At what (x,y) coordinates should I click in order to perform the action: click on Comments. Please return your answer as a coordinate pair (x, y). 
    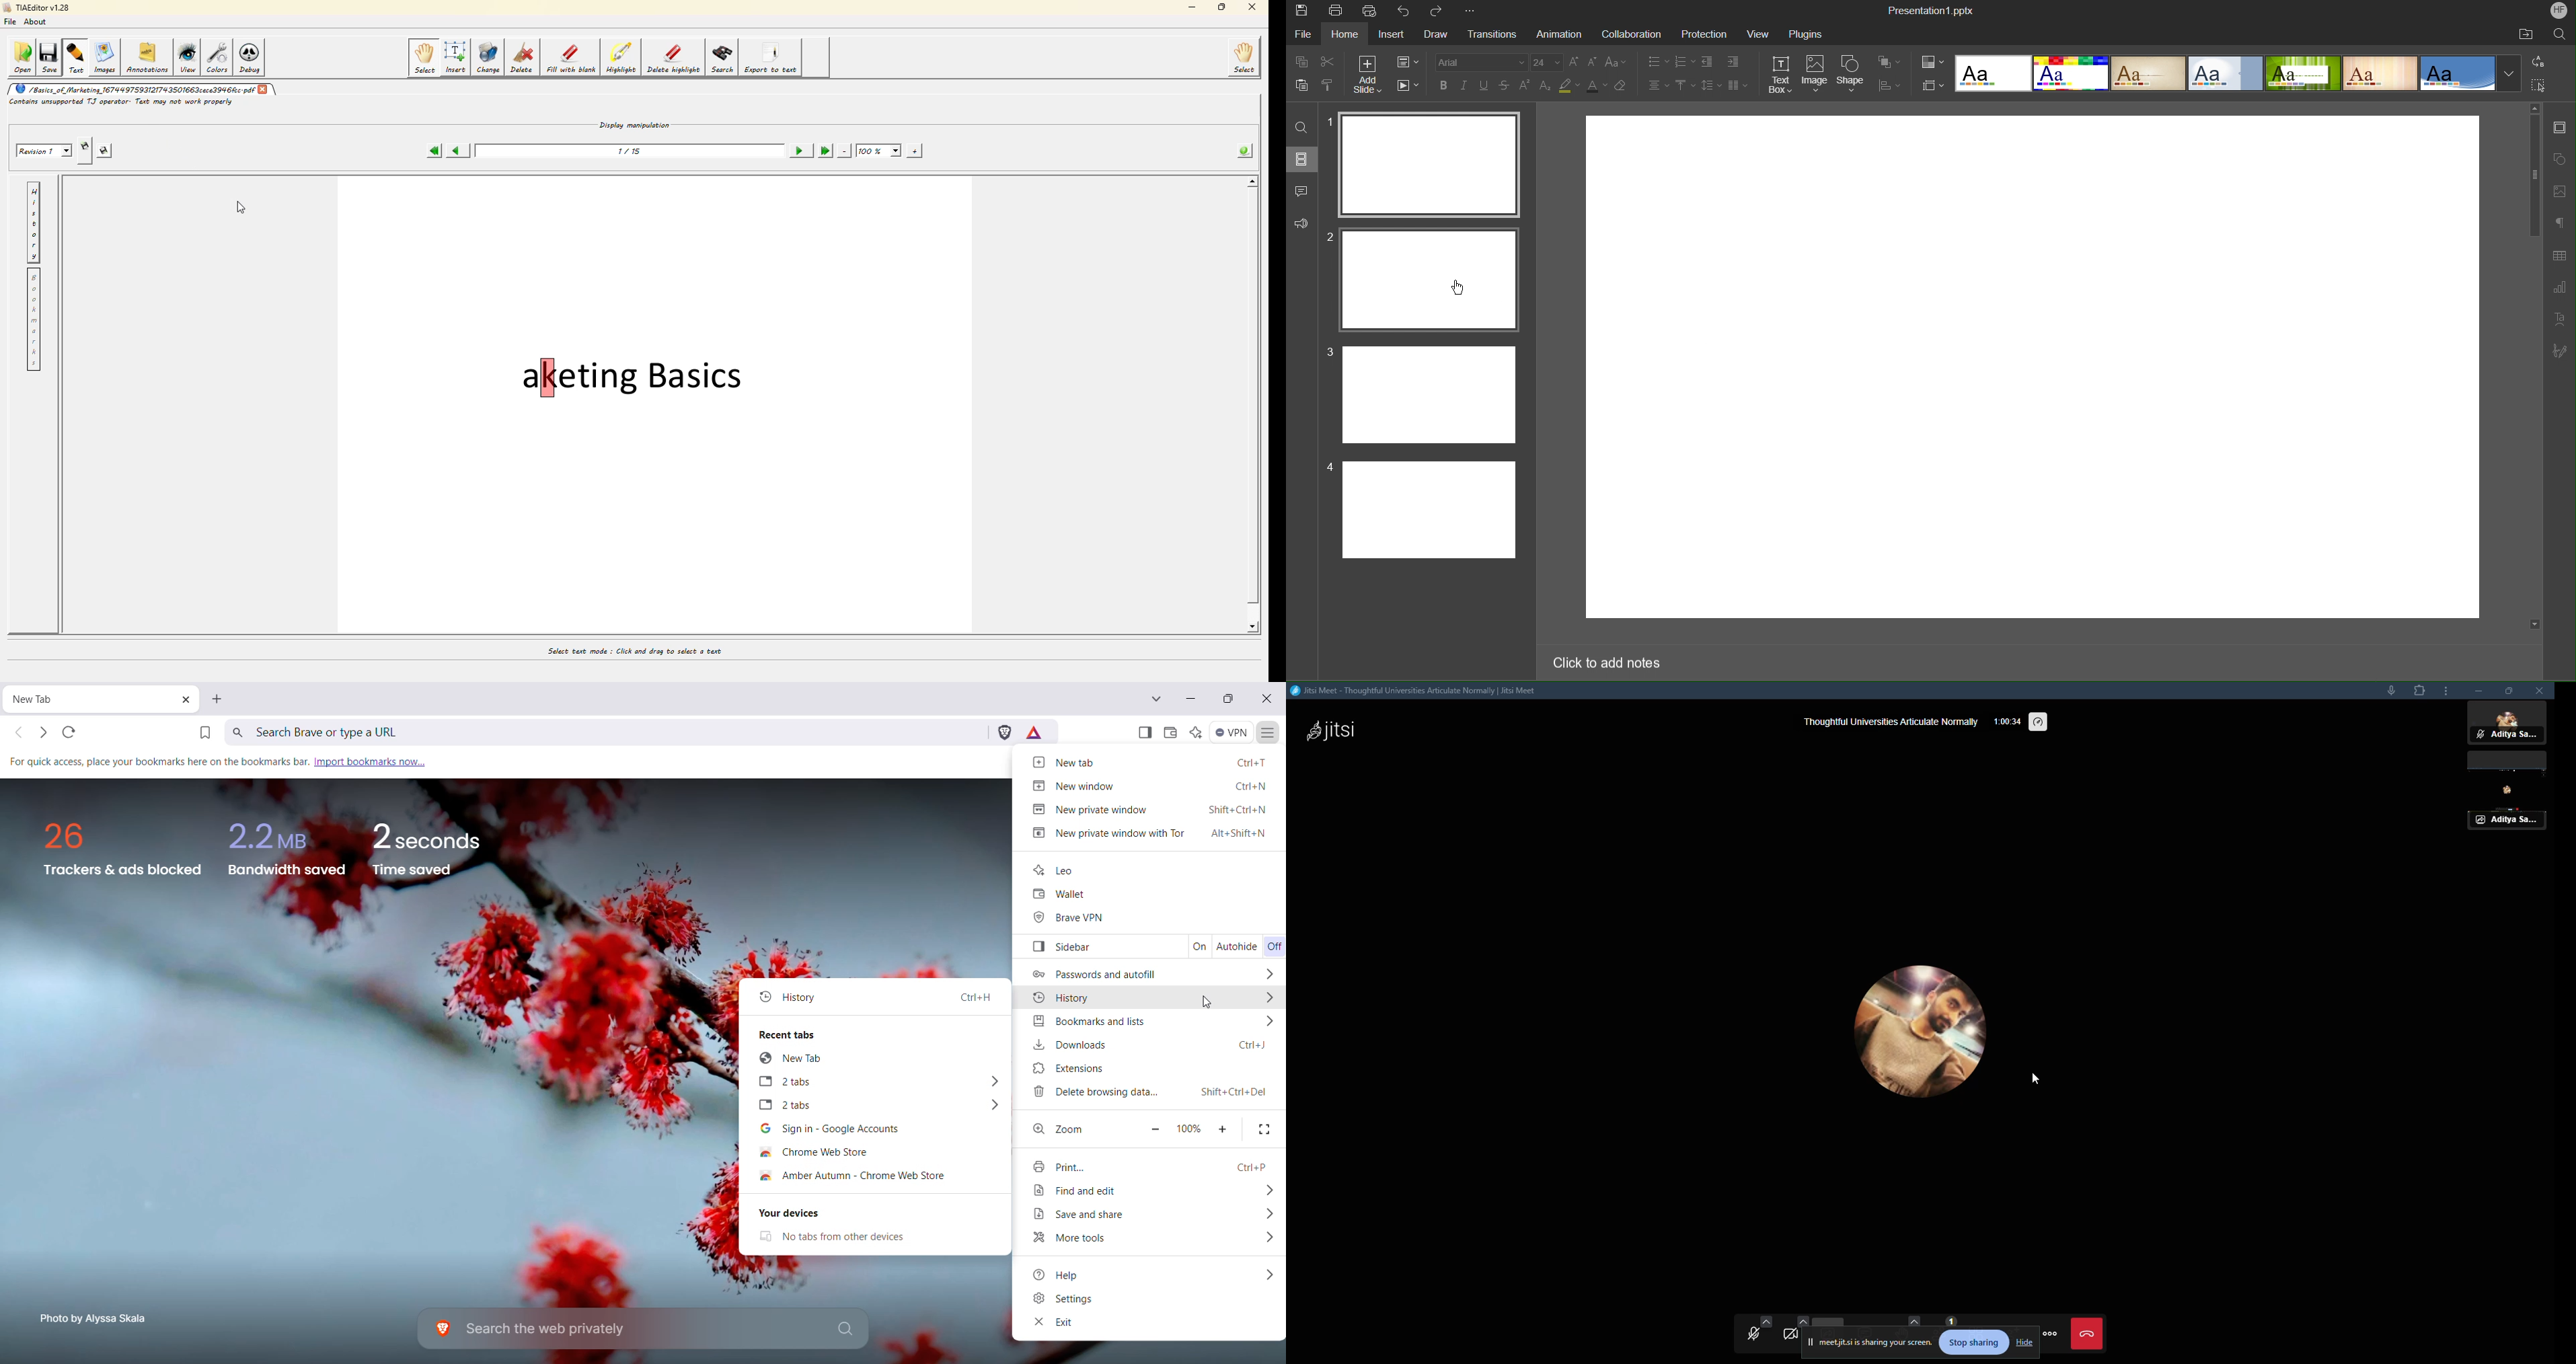
    Looking at the image, I should click on (1302, 191).